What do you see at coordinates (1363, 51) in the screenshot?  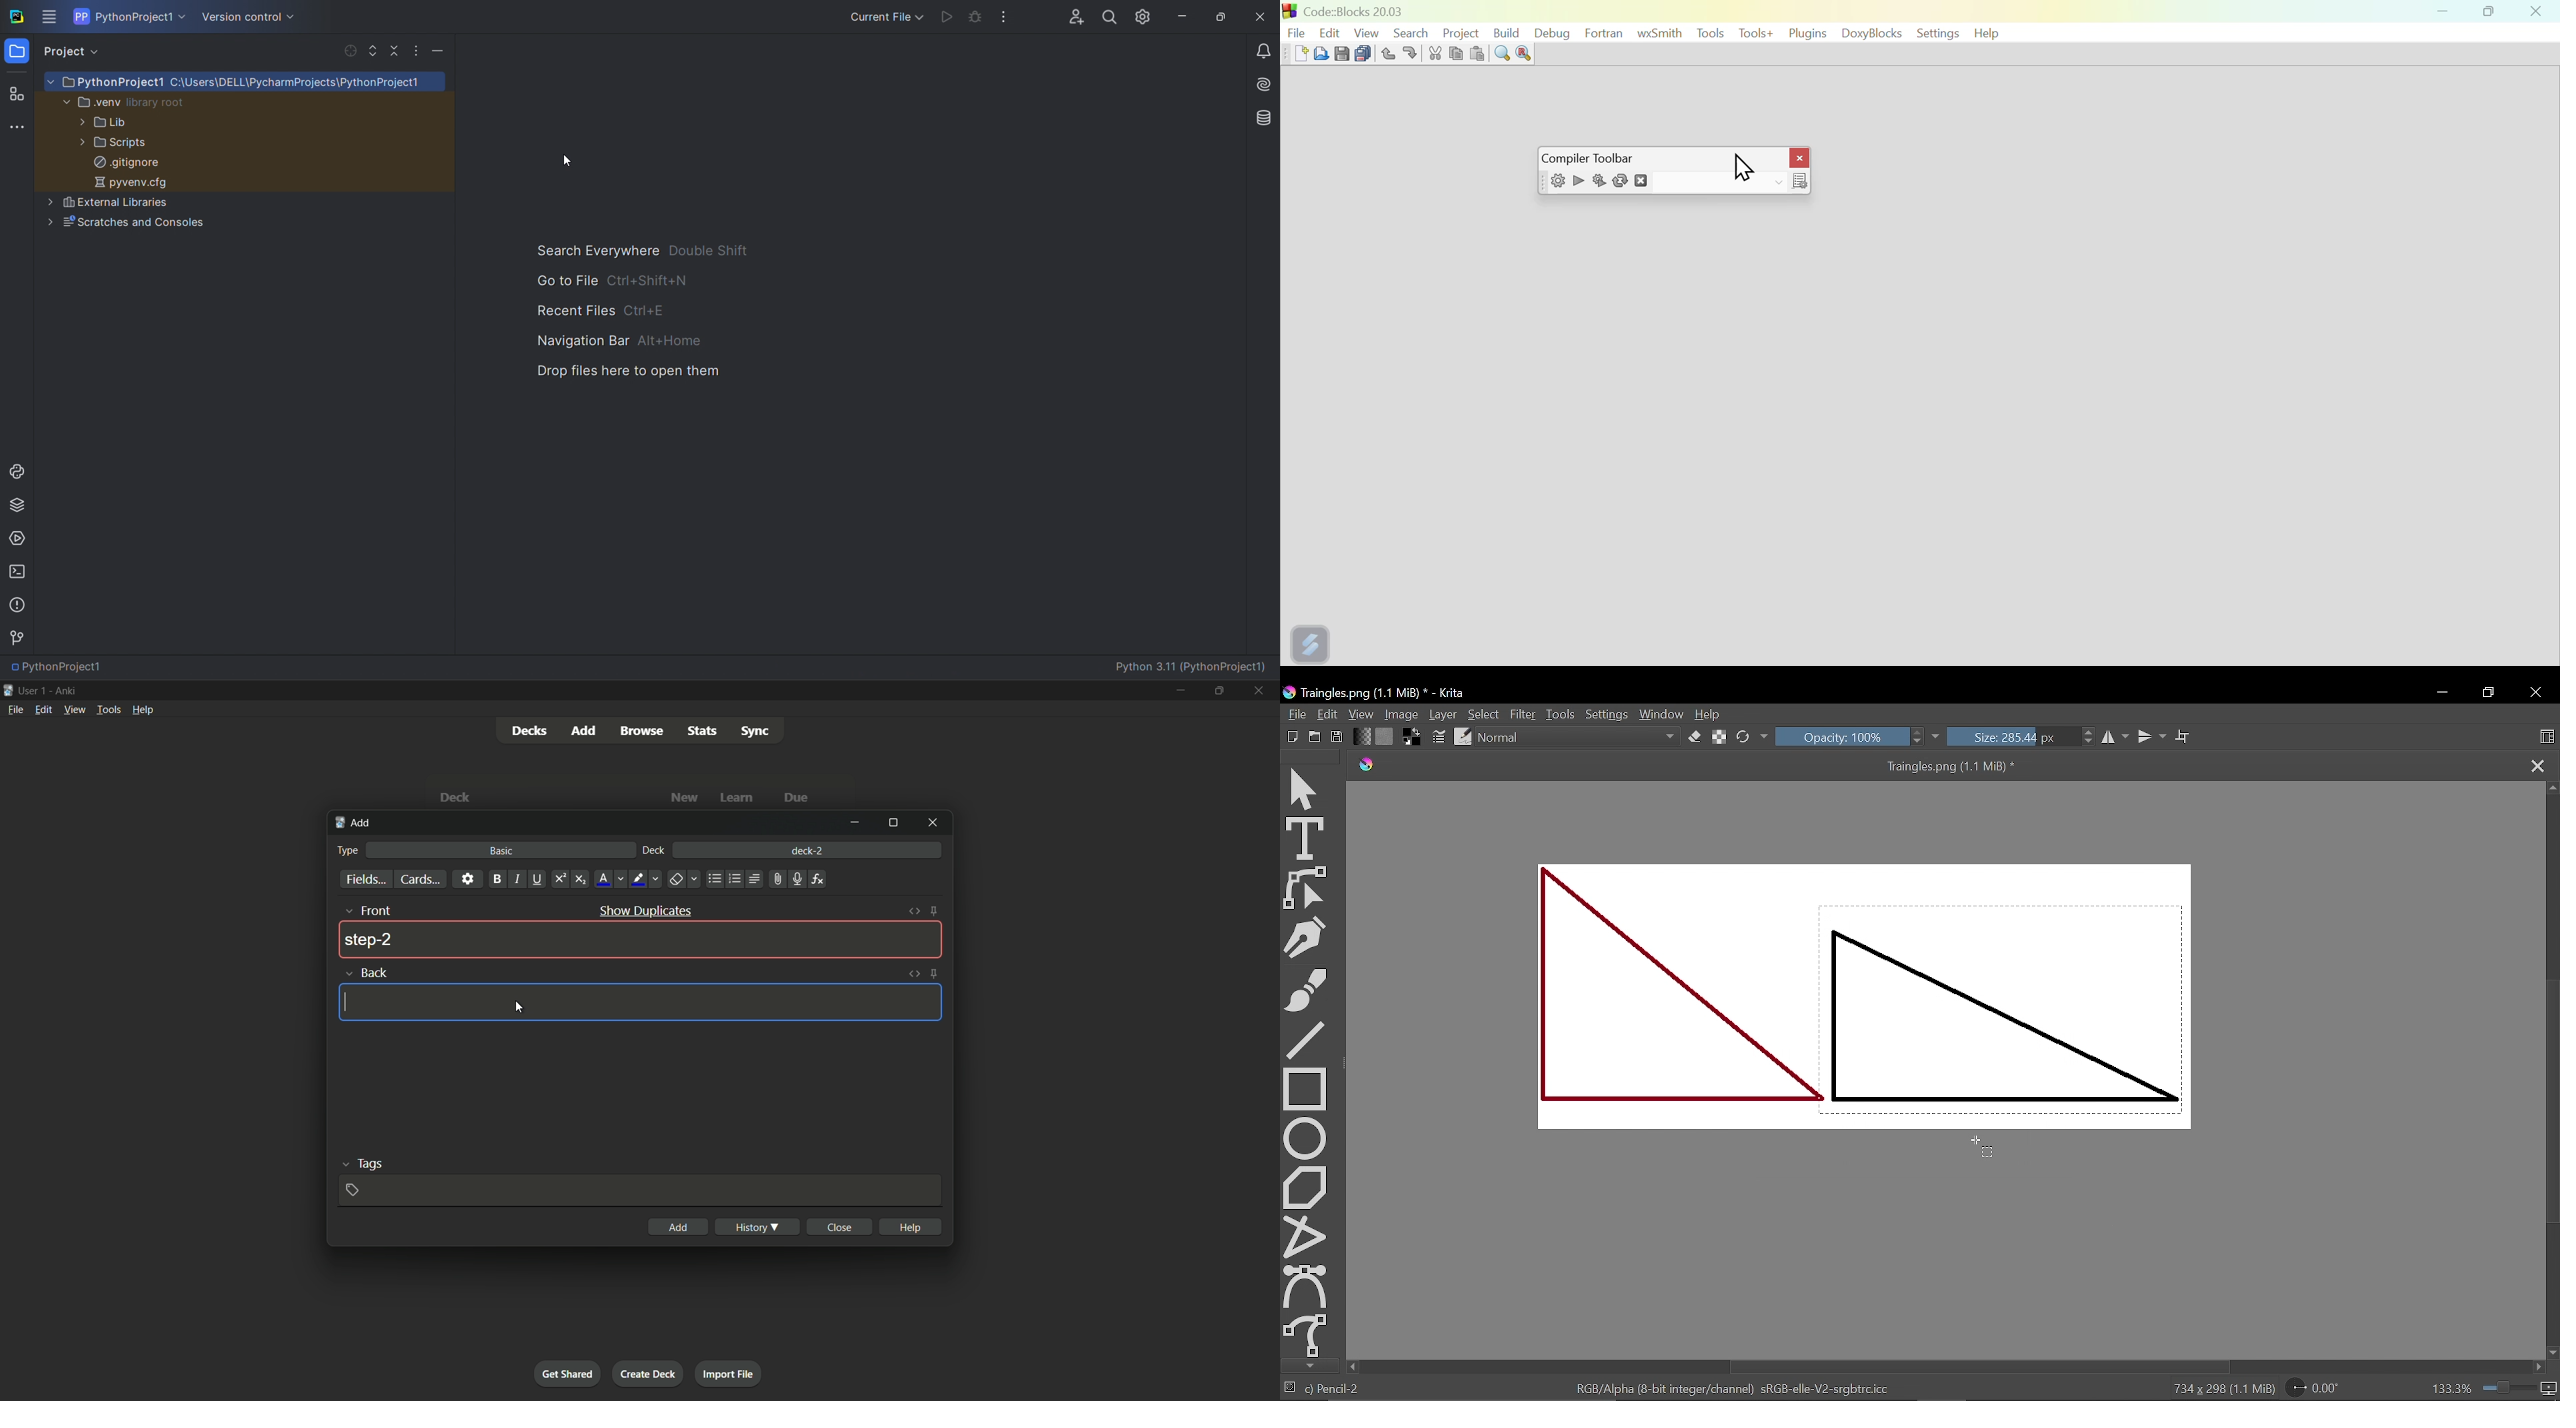 I see `Save multiple` at bounding box center [1363, 51].